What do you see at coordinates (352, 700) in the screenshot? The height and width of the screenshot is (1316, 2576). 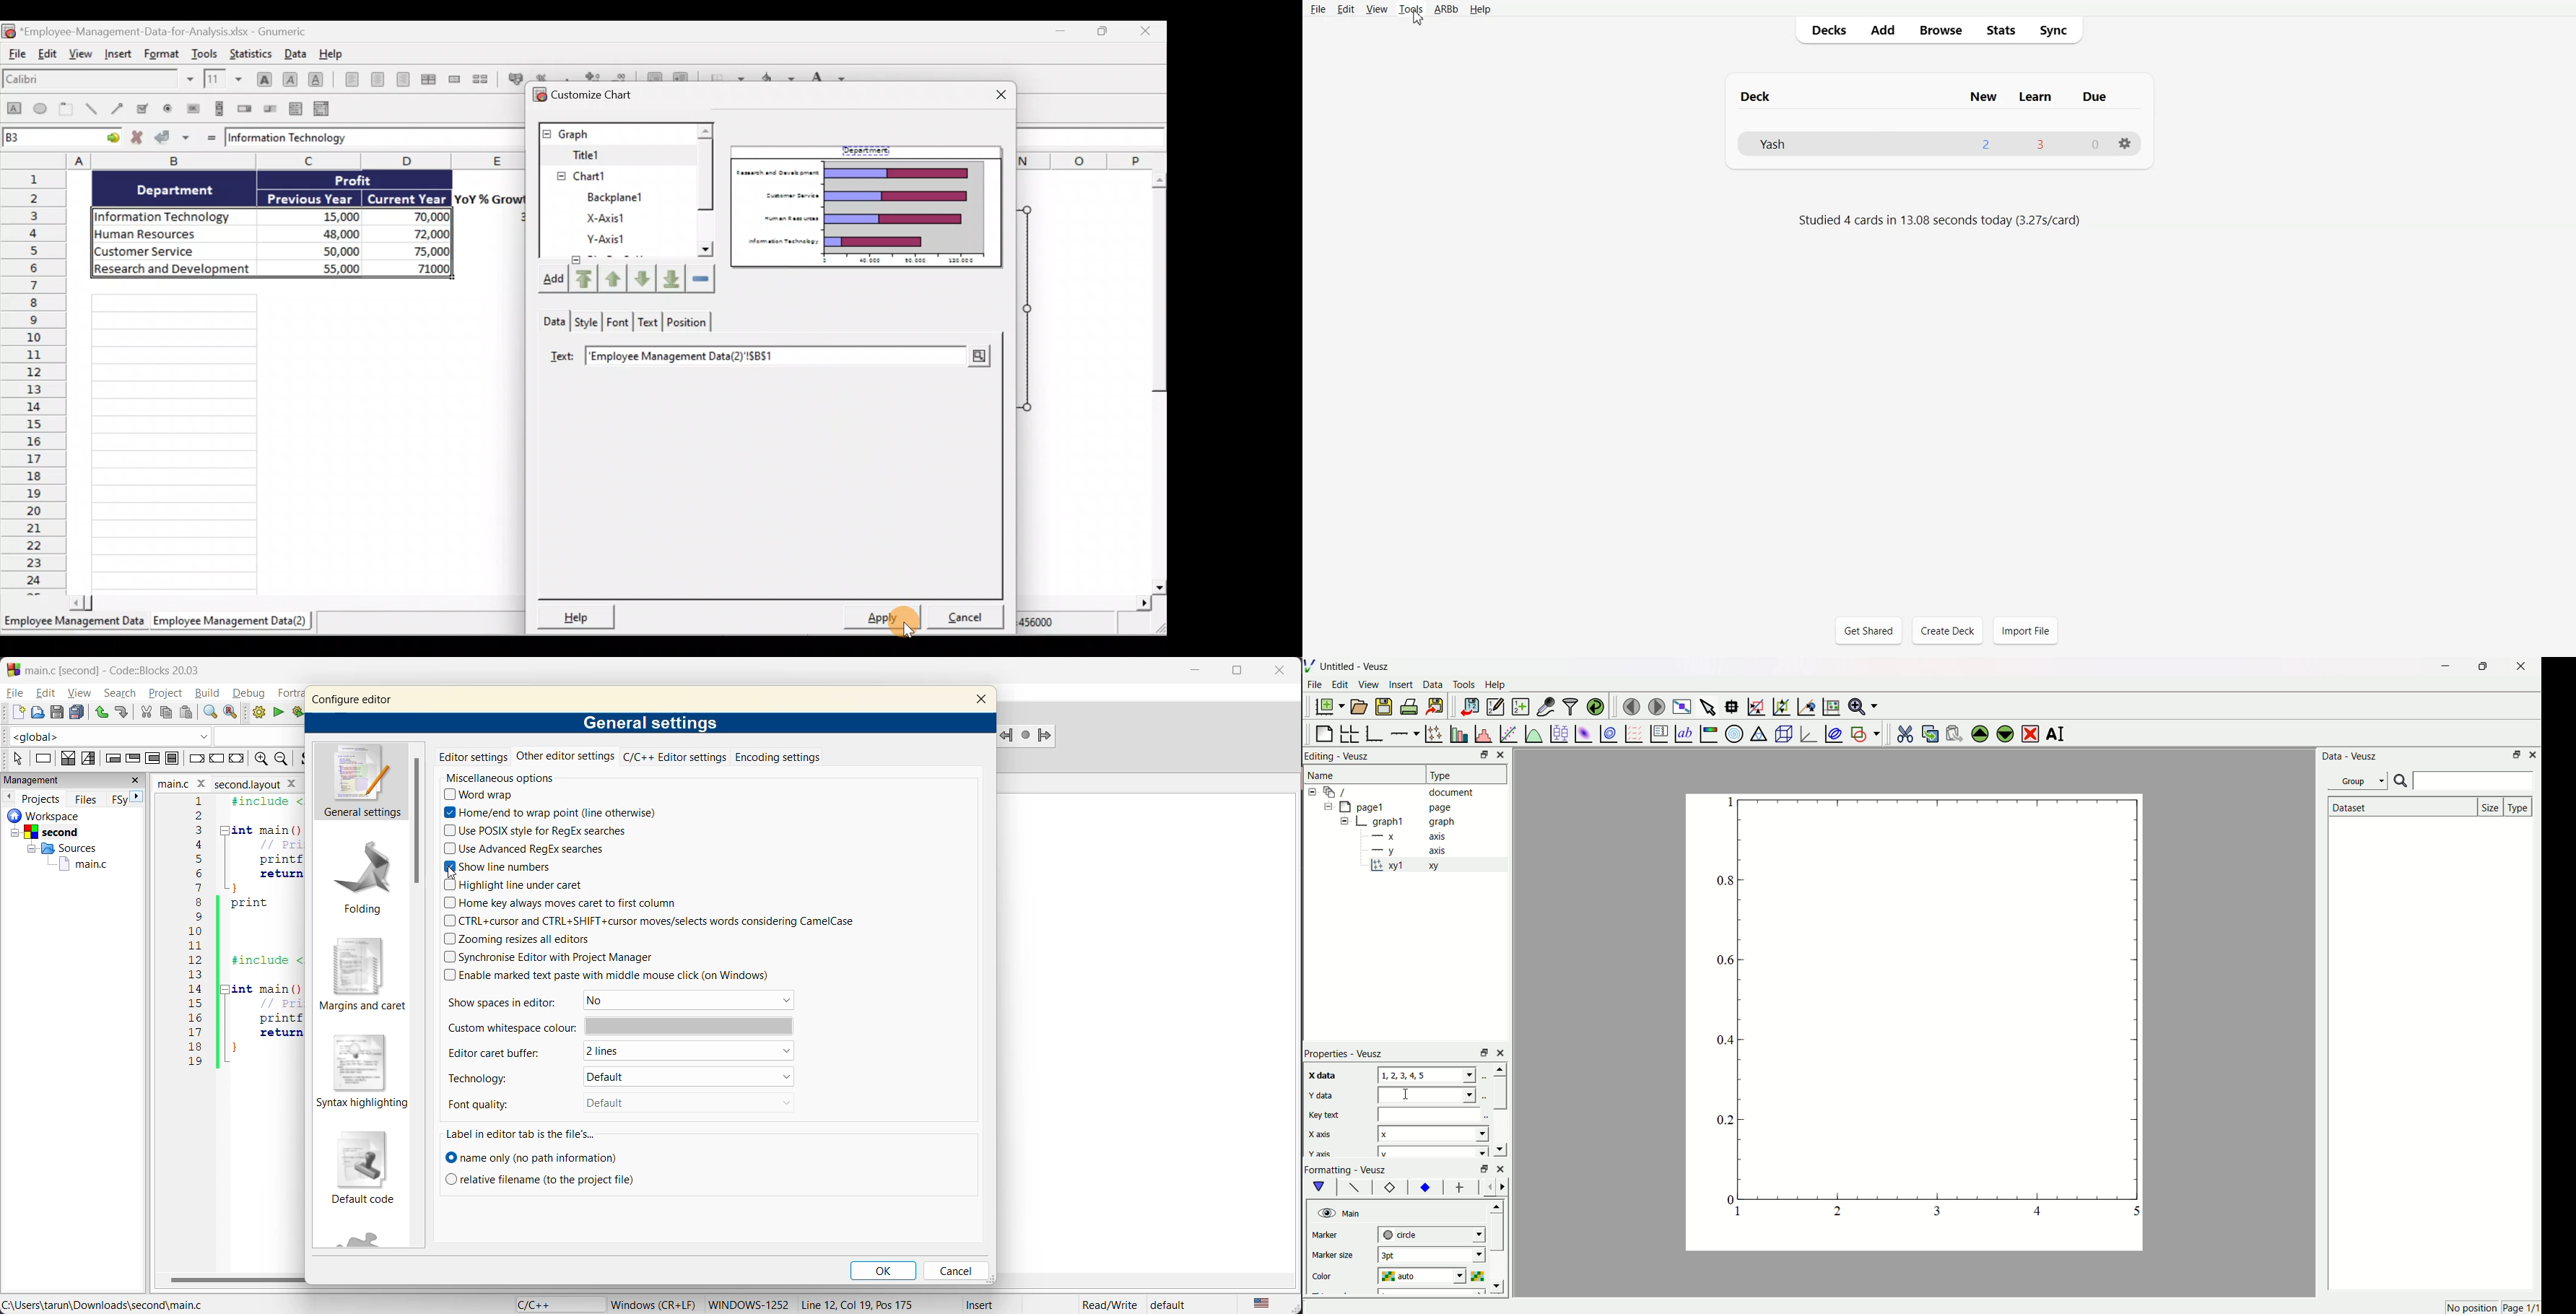 I see `configure editor` at bounding box center [352, 700].